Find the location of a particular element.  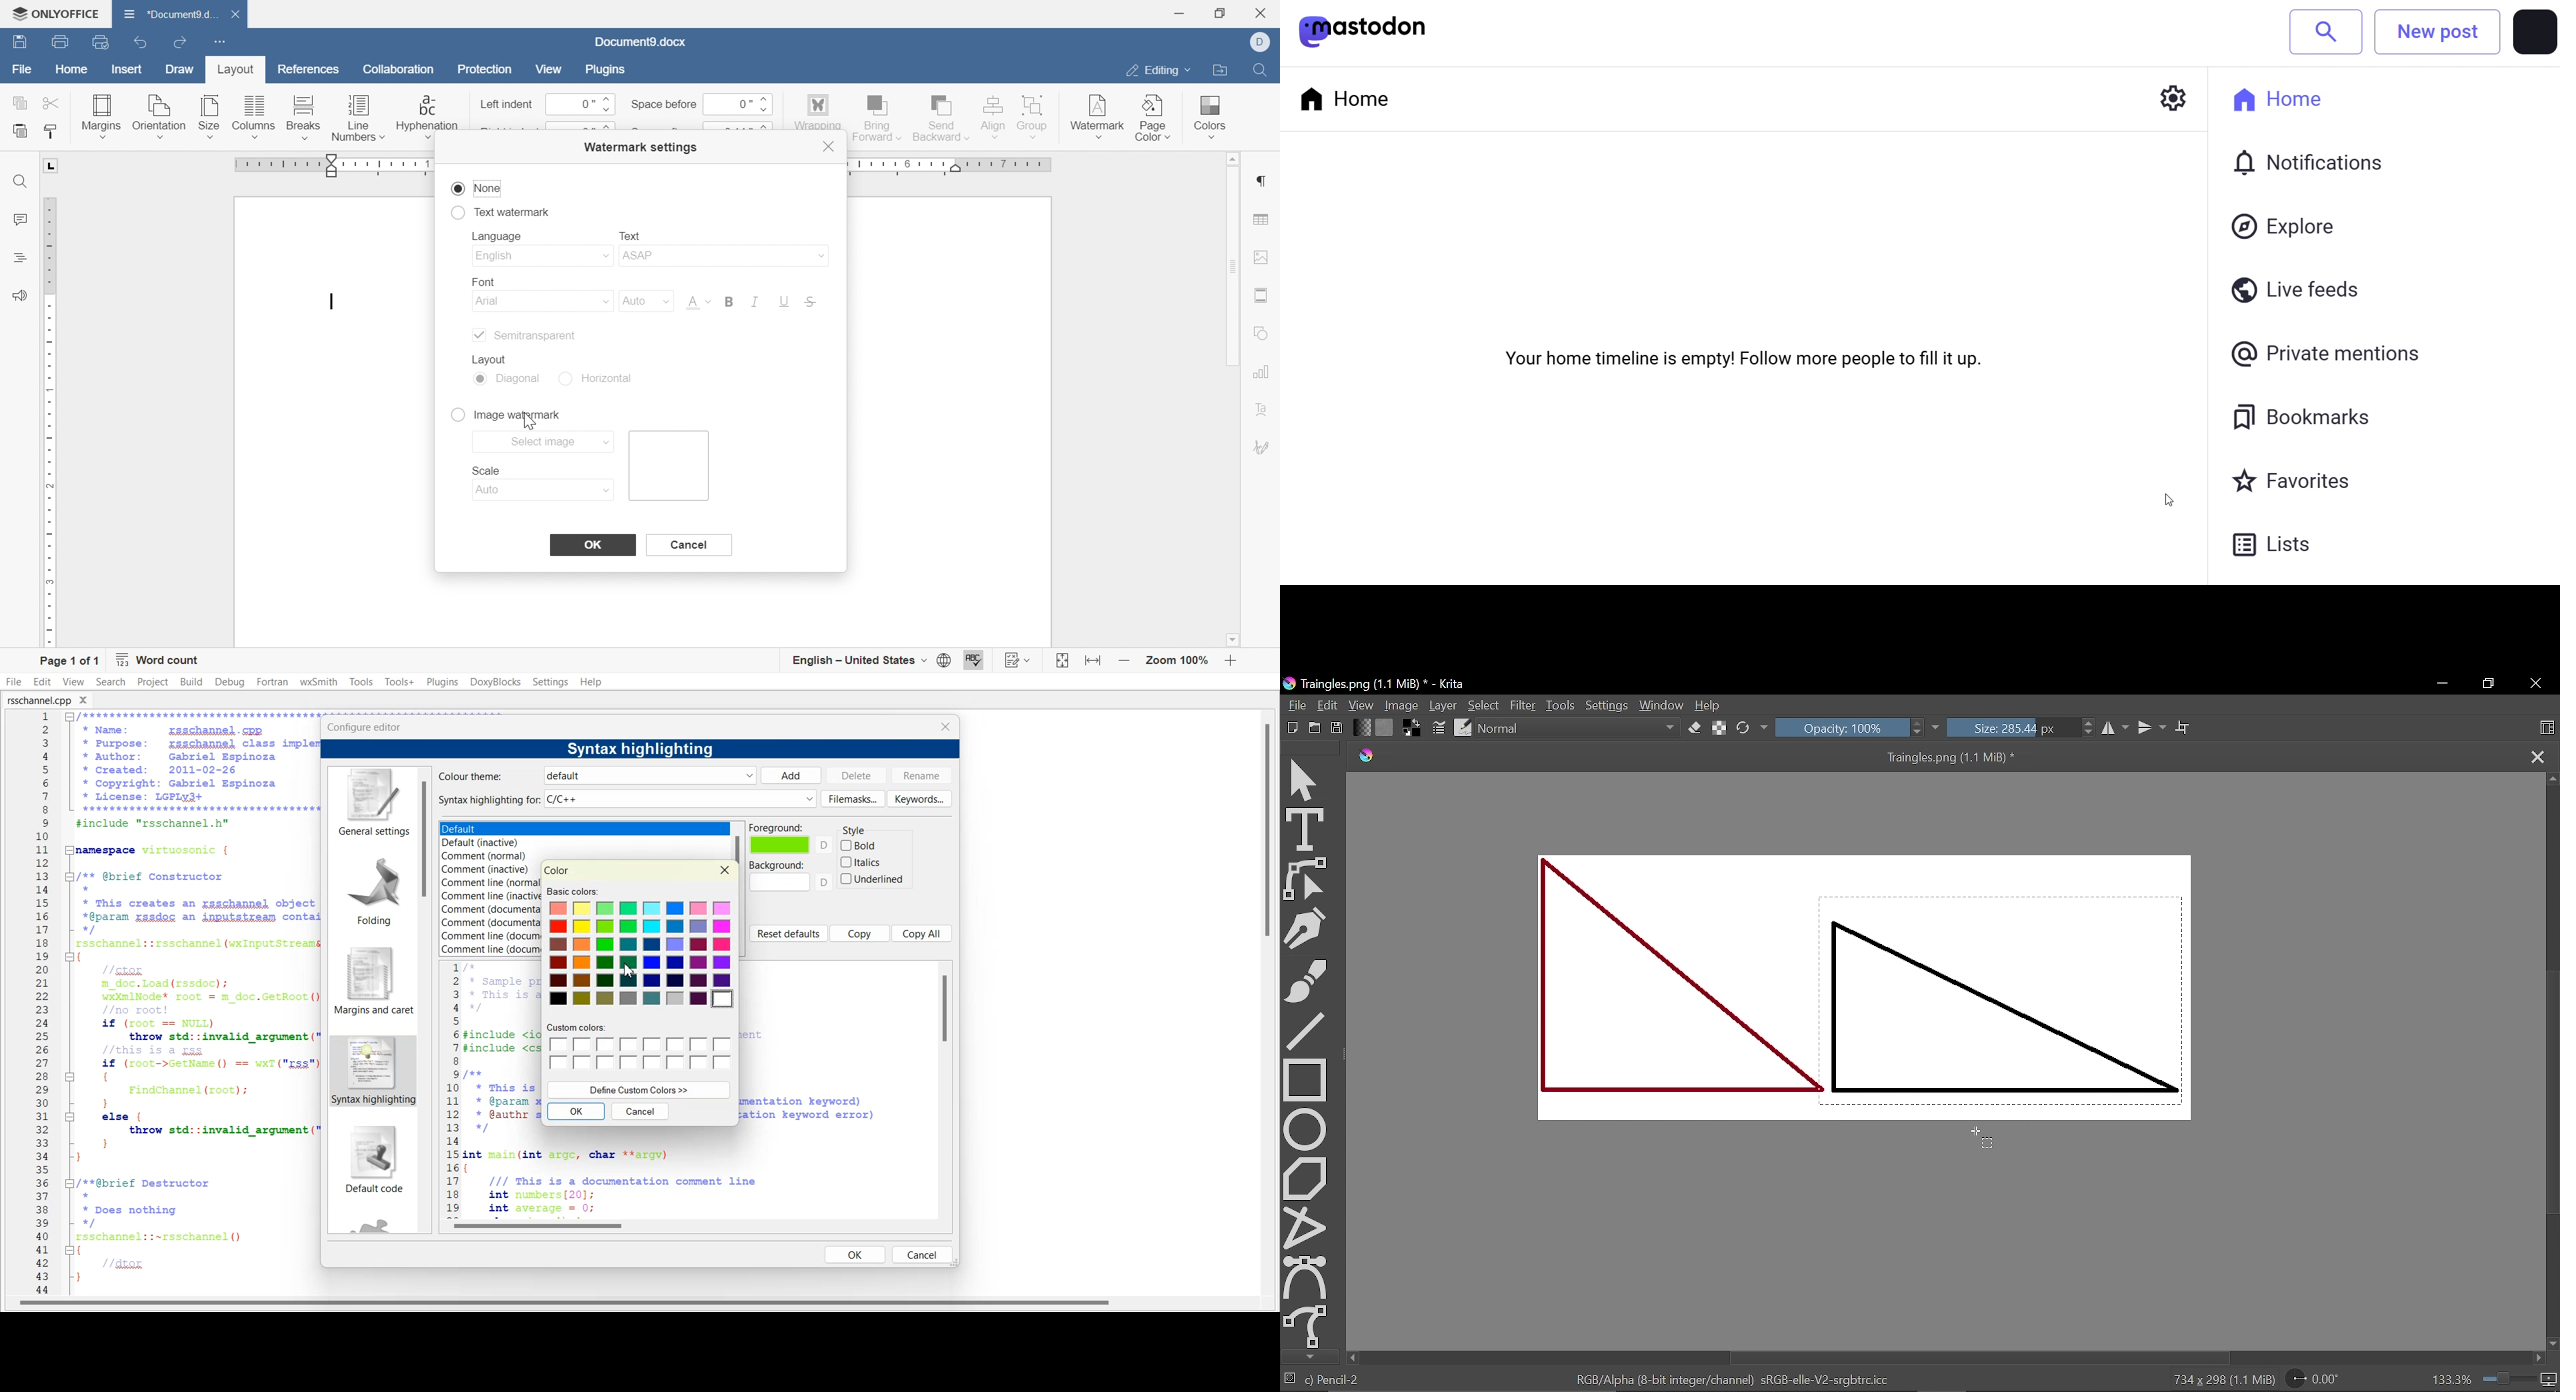

zoom in is located at coordinates (1231, 663).